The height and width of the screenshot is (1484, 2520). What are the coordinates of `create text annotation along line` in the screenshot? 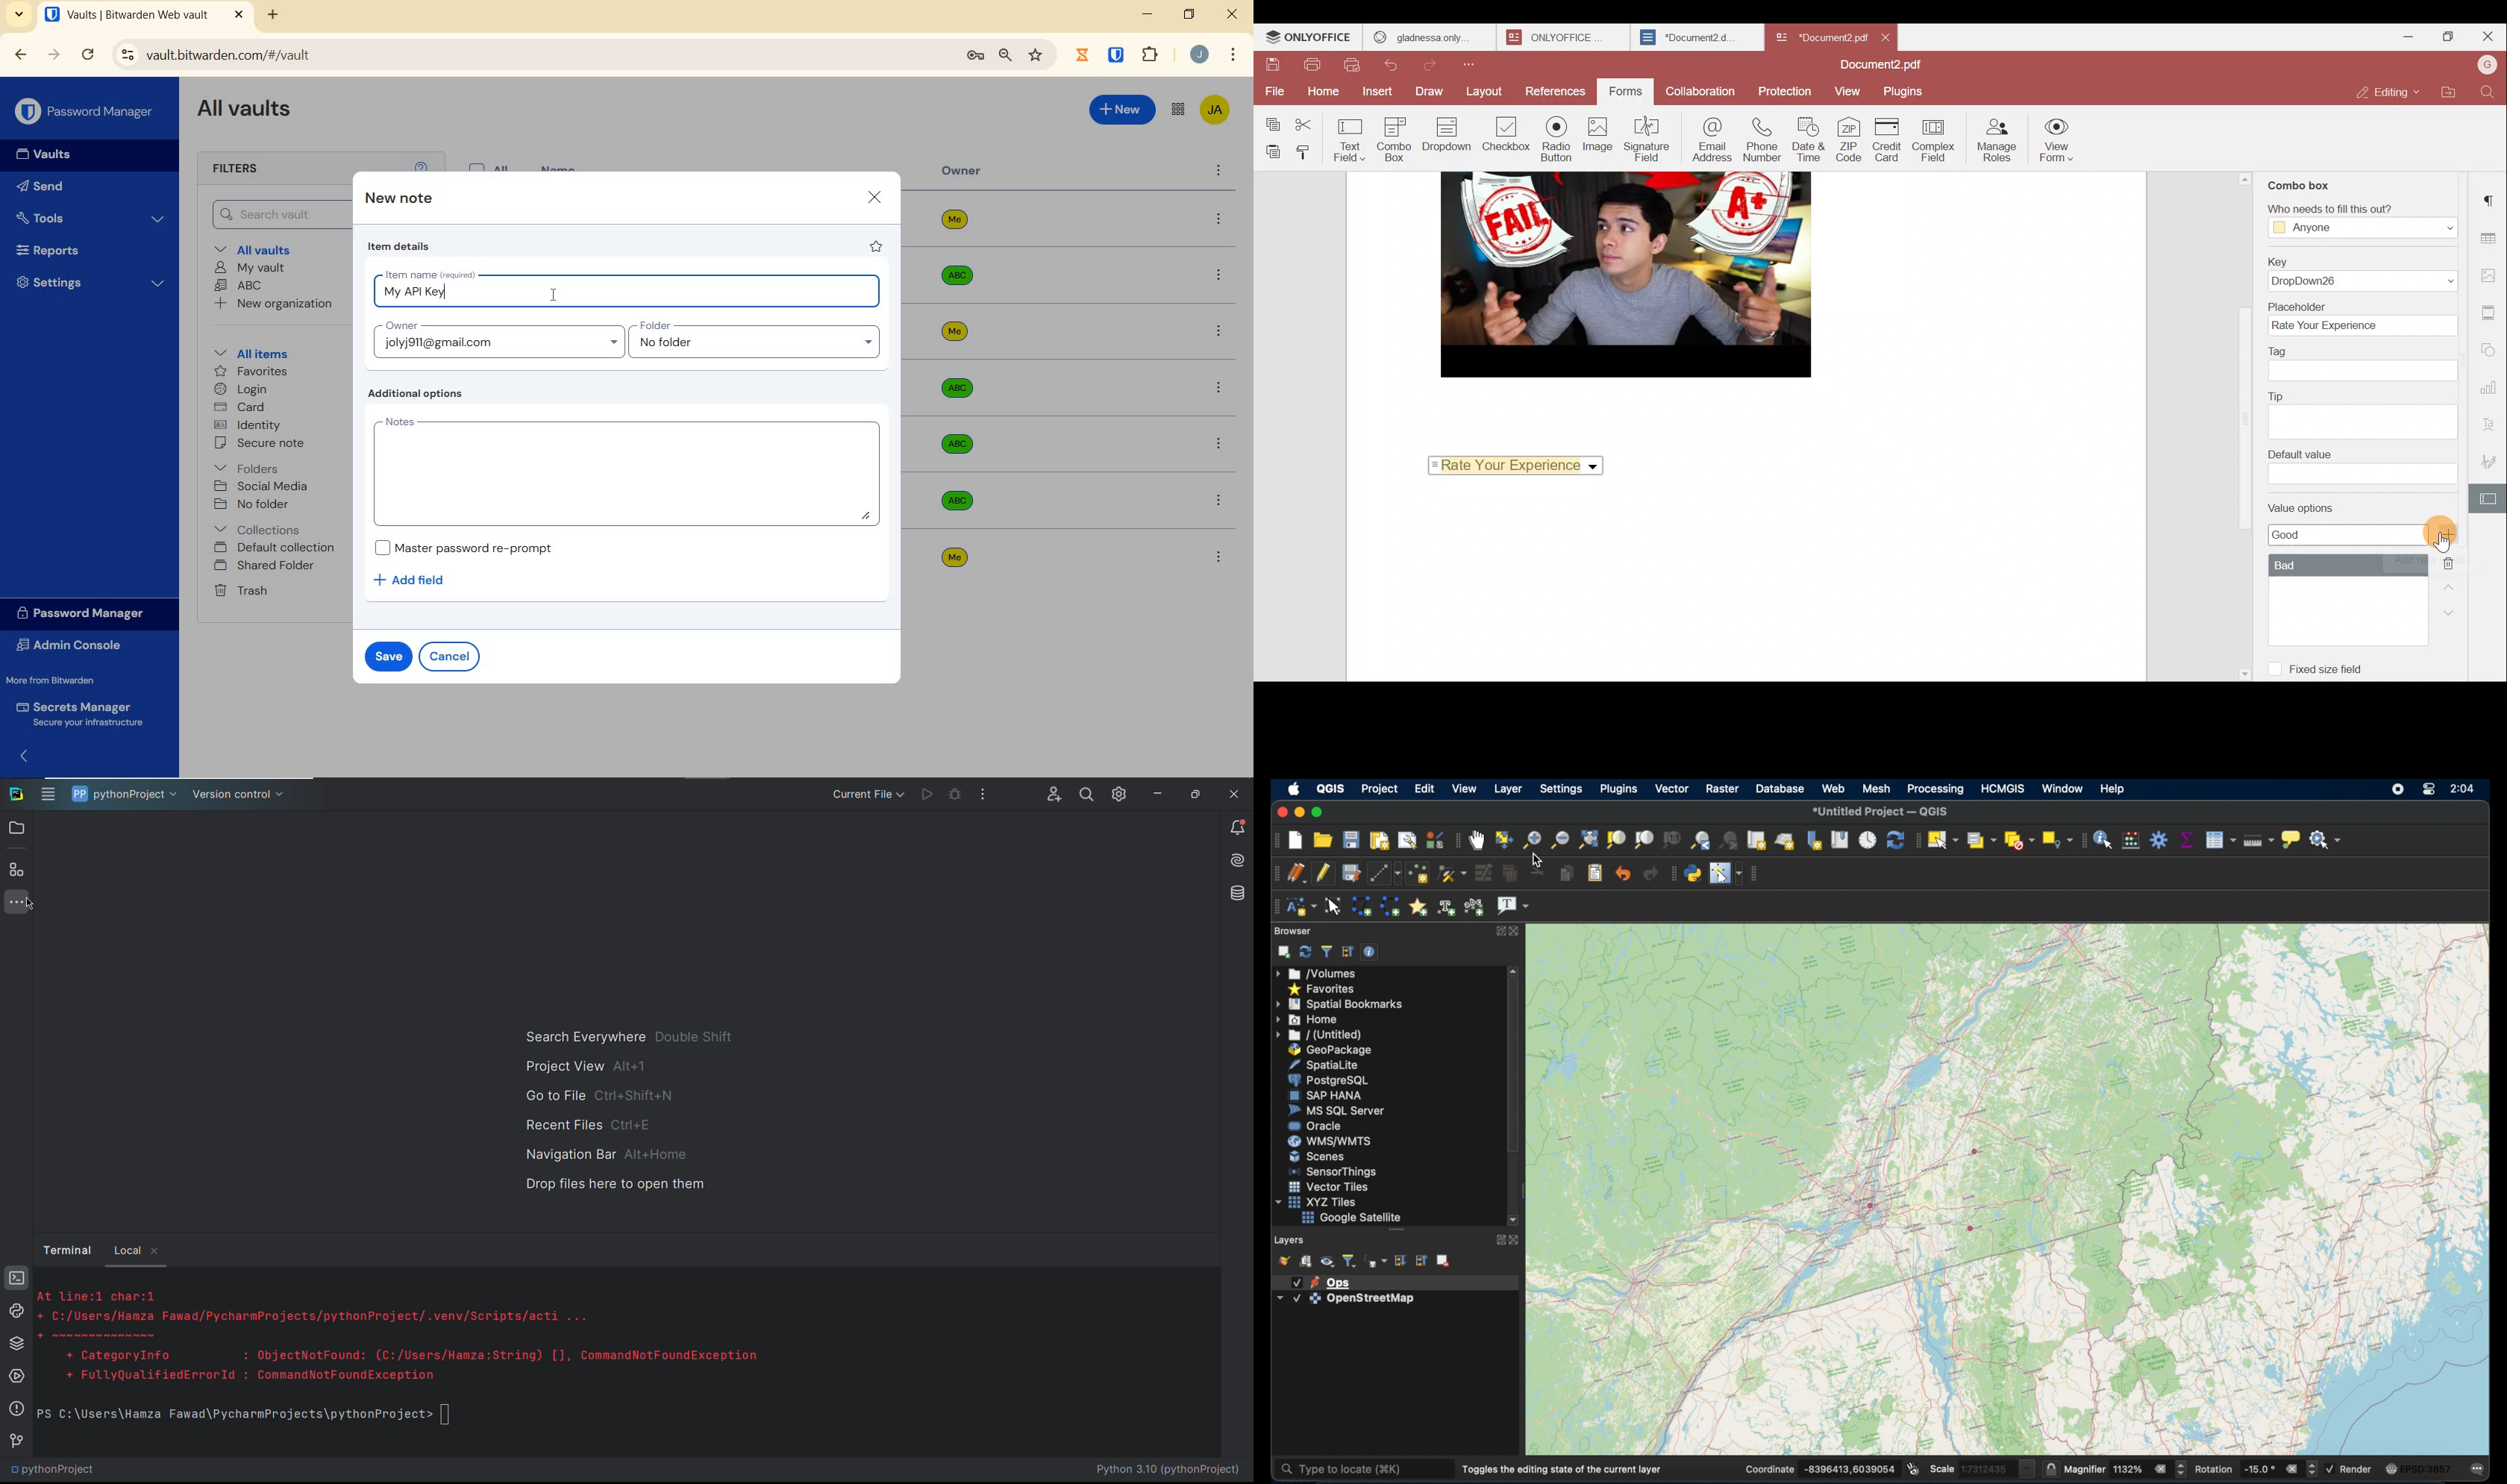 It's located at (1475, 907).